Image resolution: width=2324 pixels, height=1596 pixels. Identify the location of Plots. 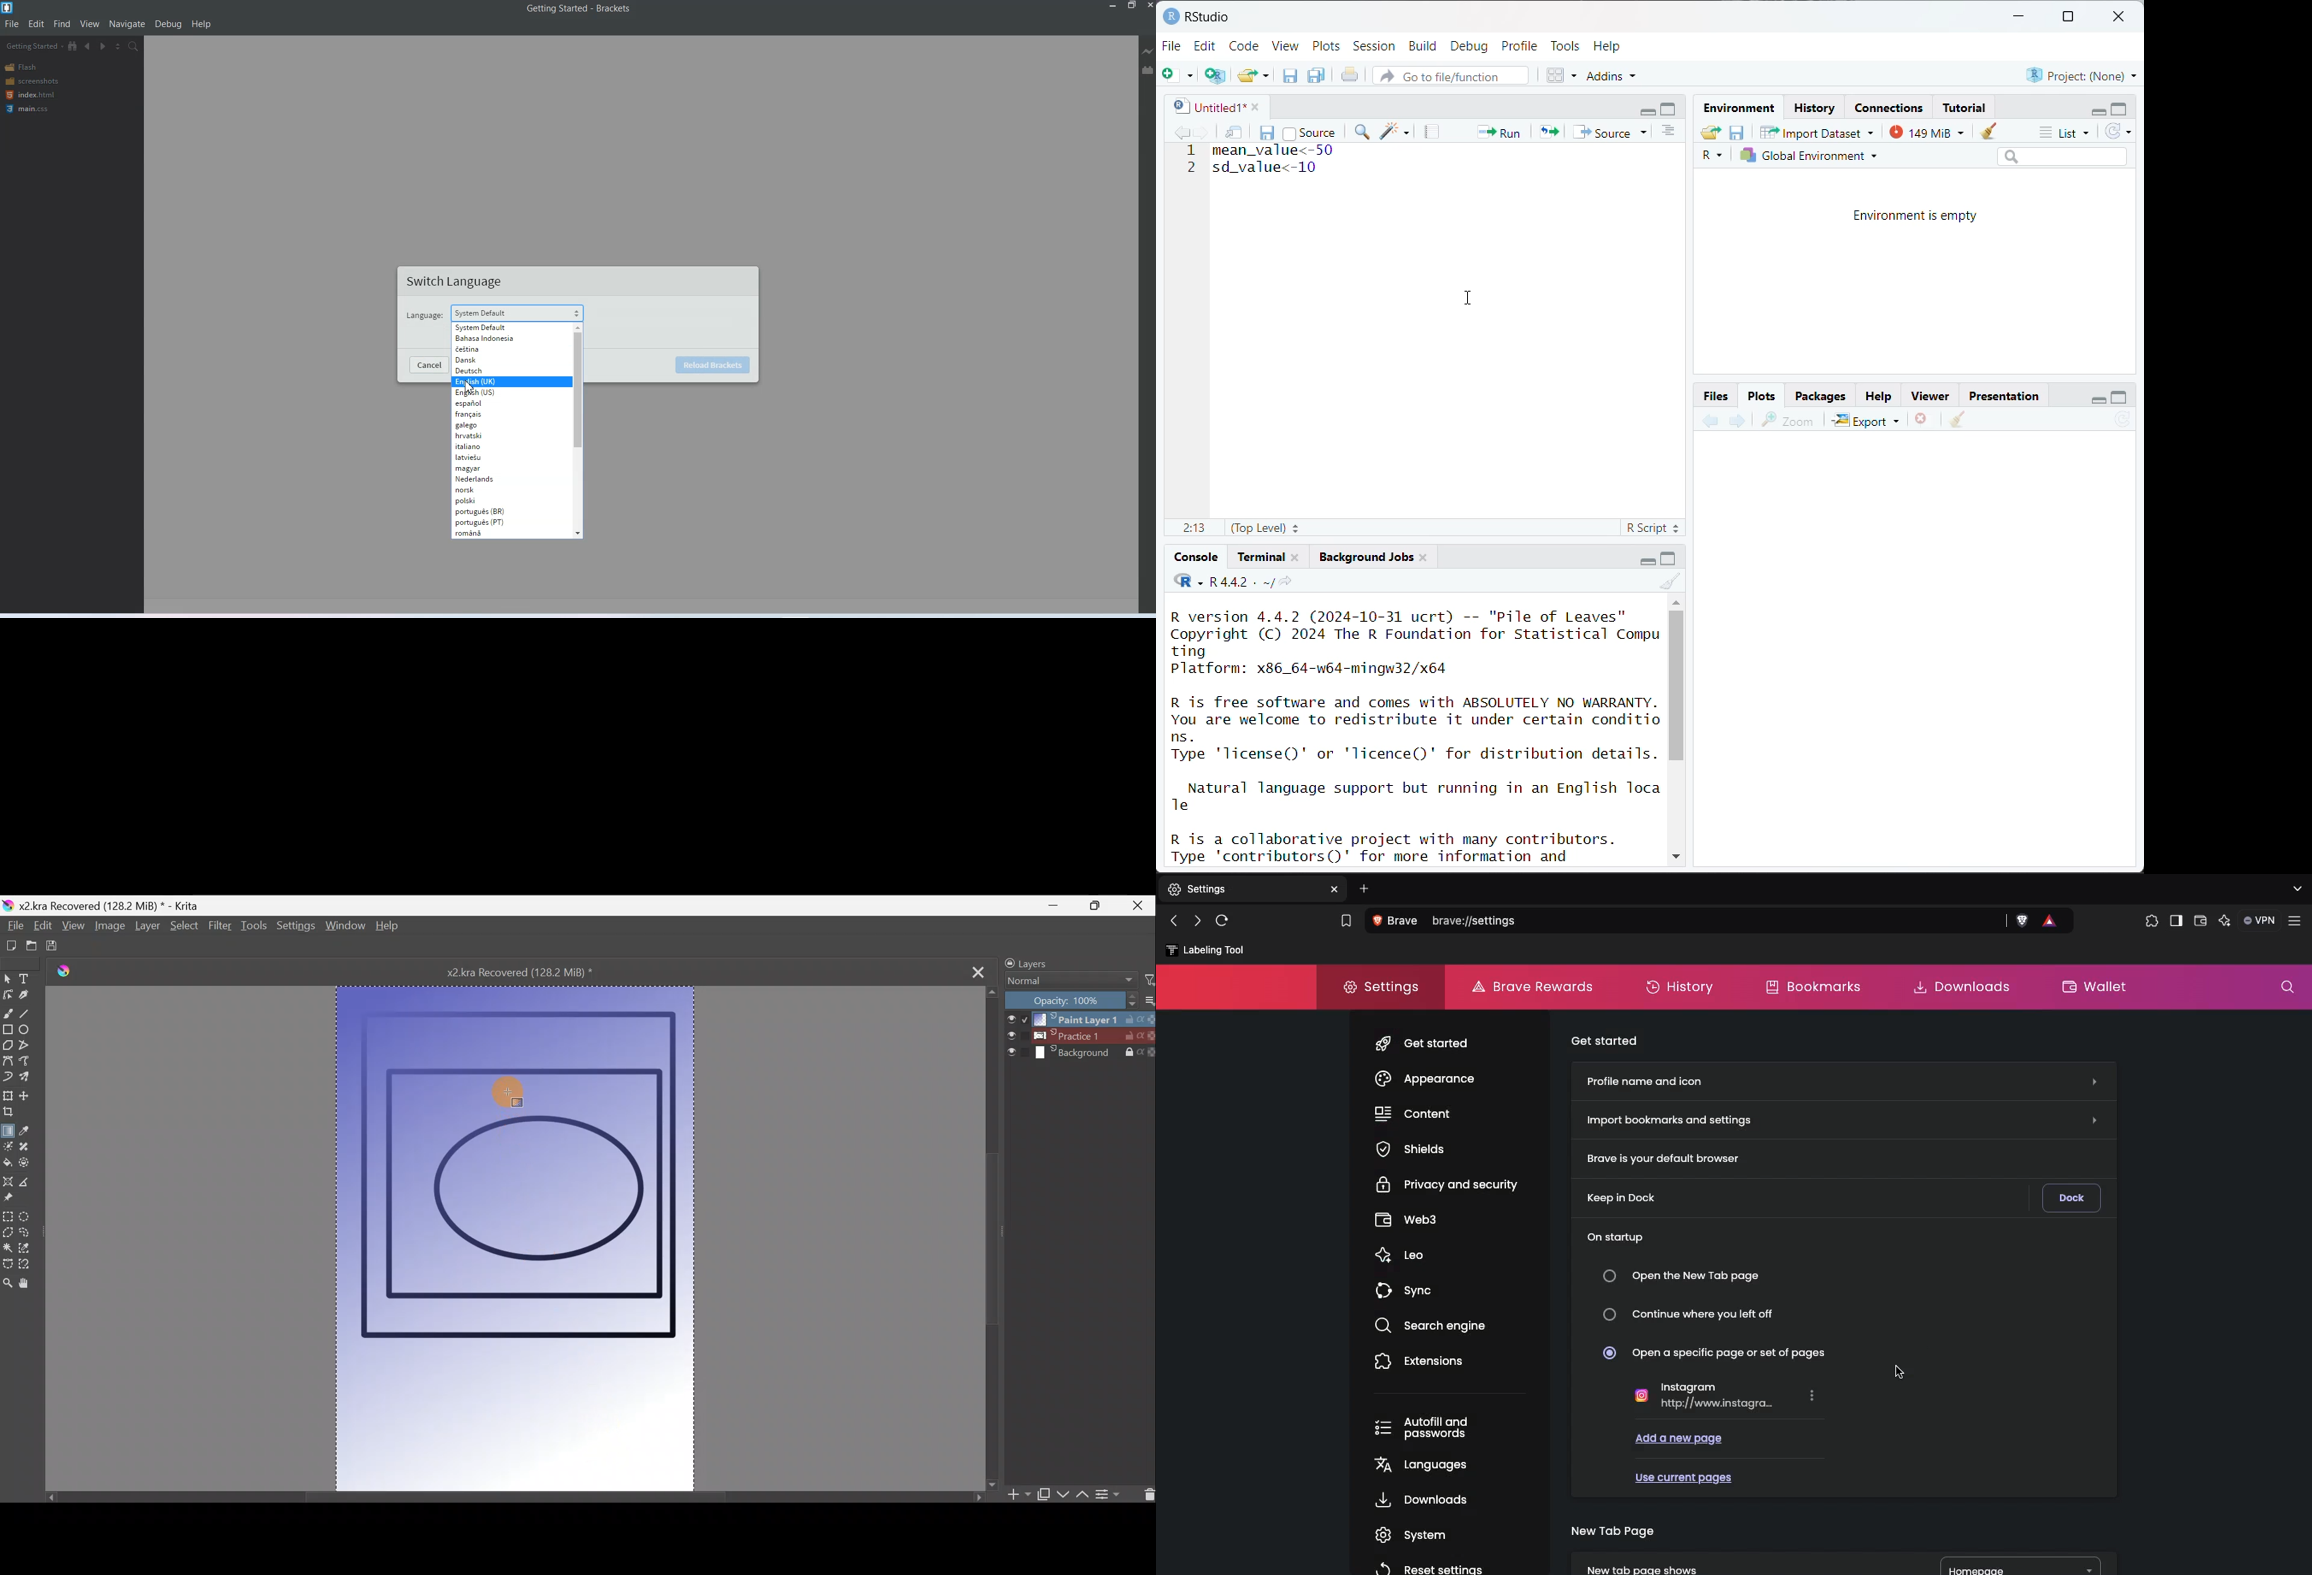
(1327, 45).